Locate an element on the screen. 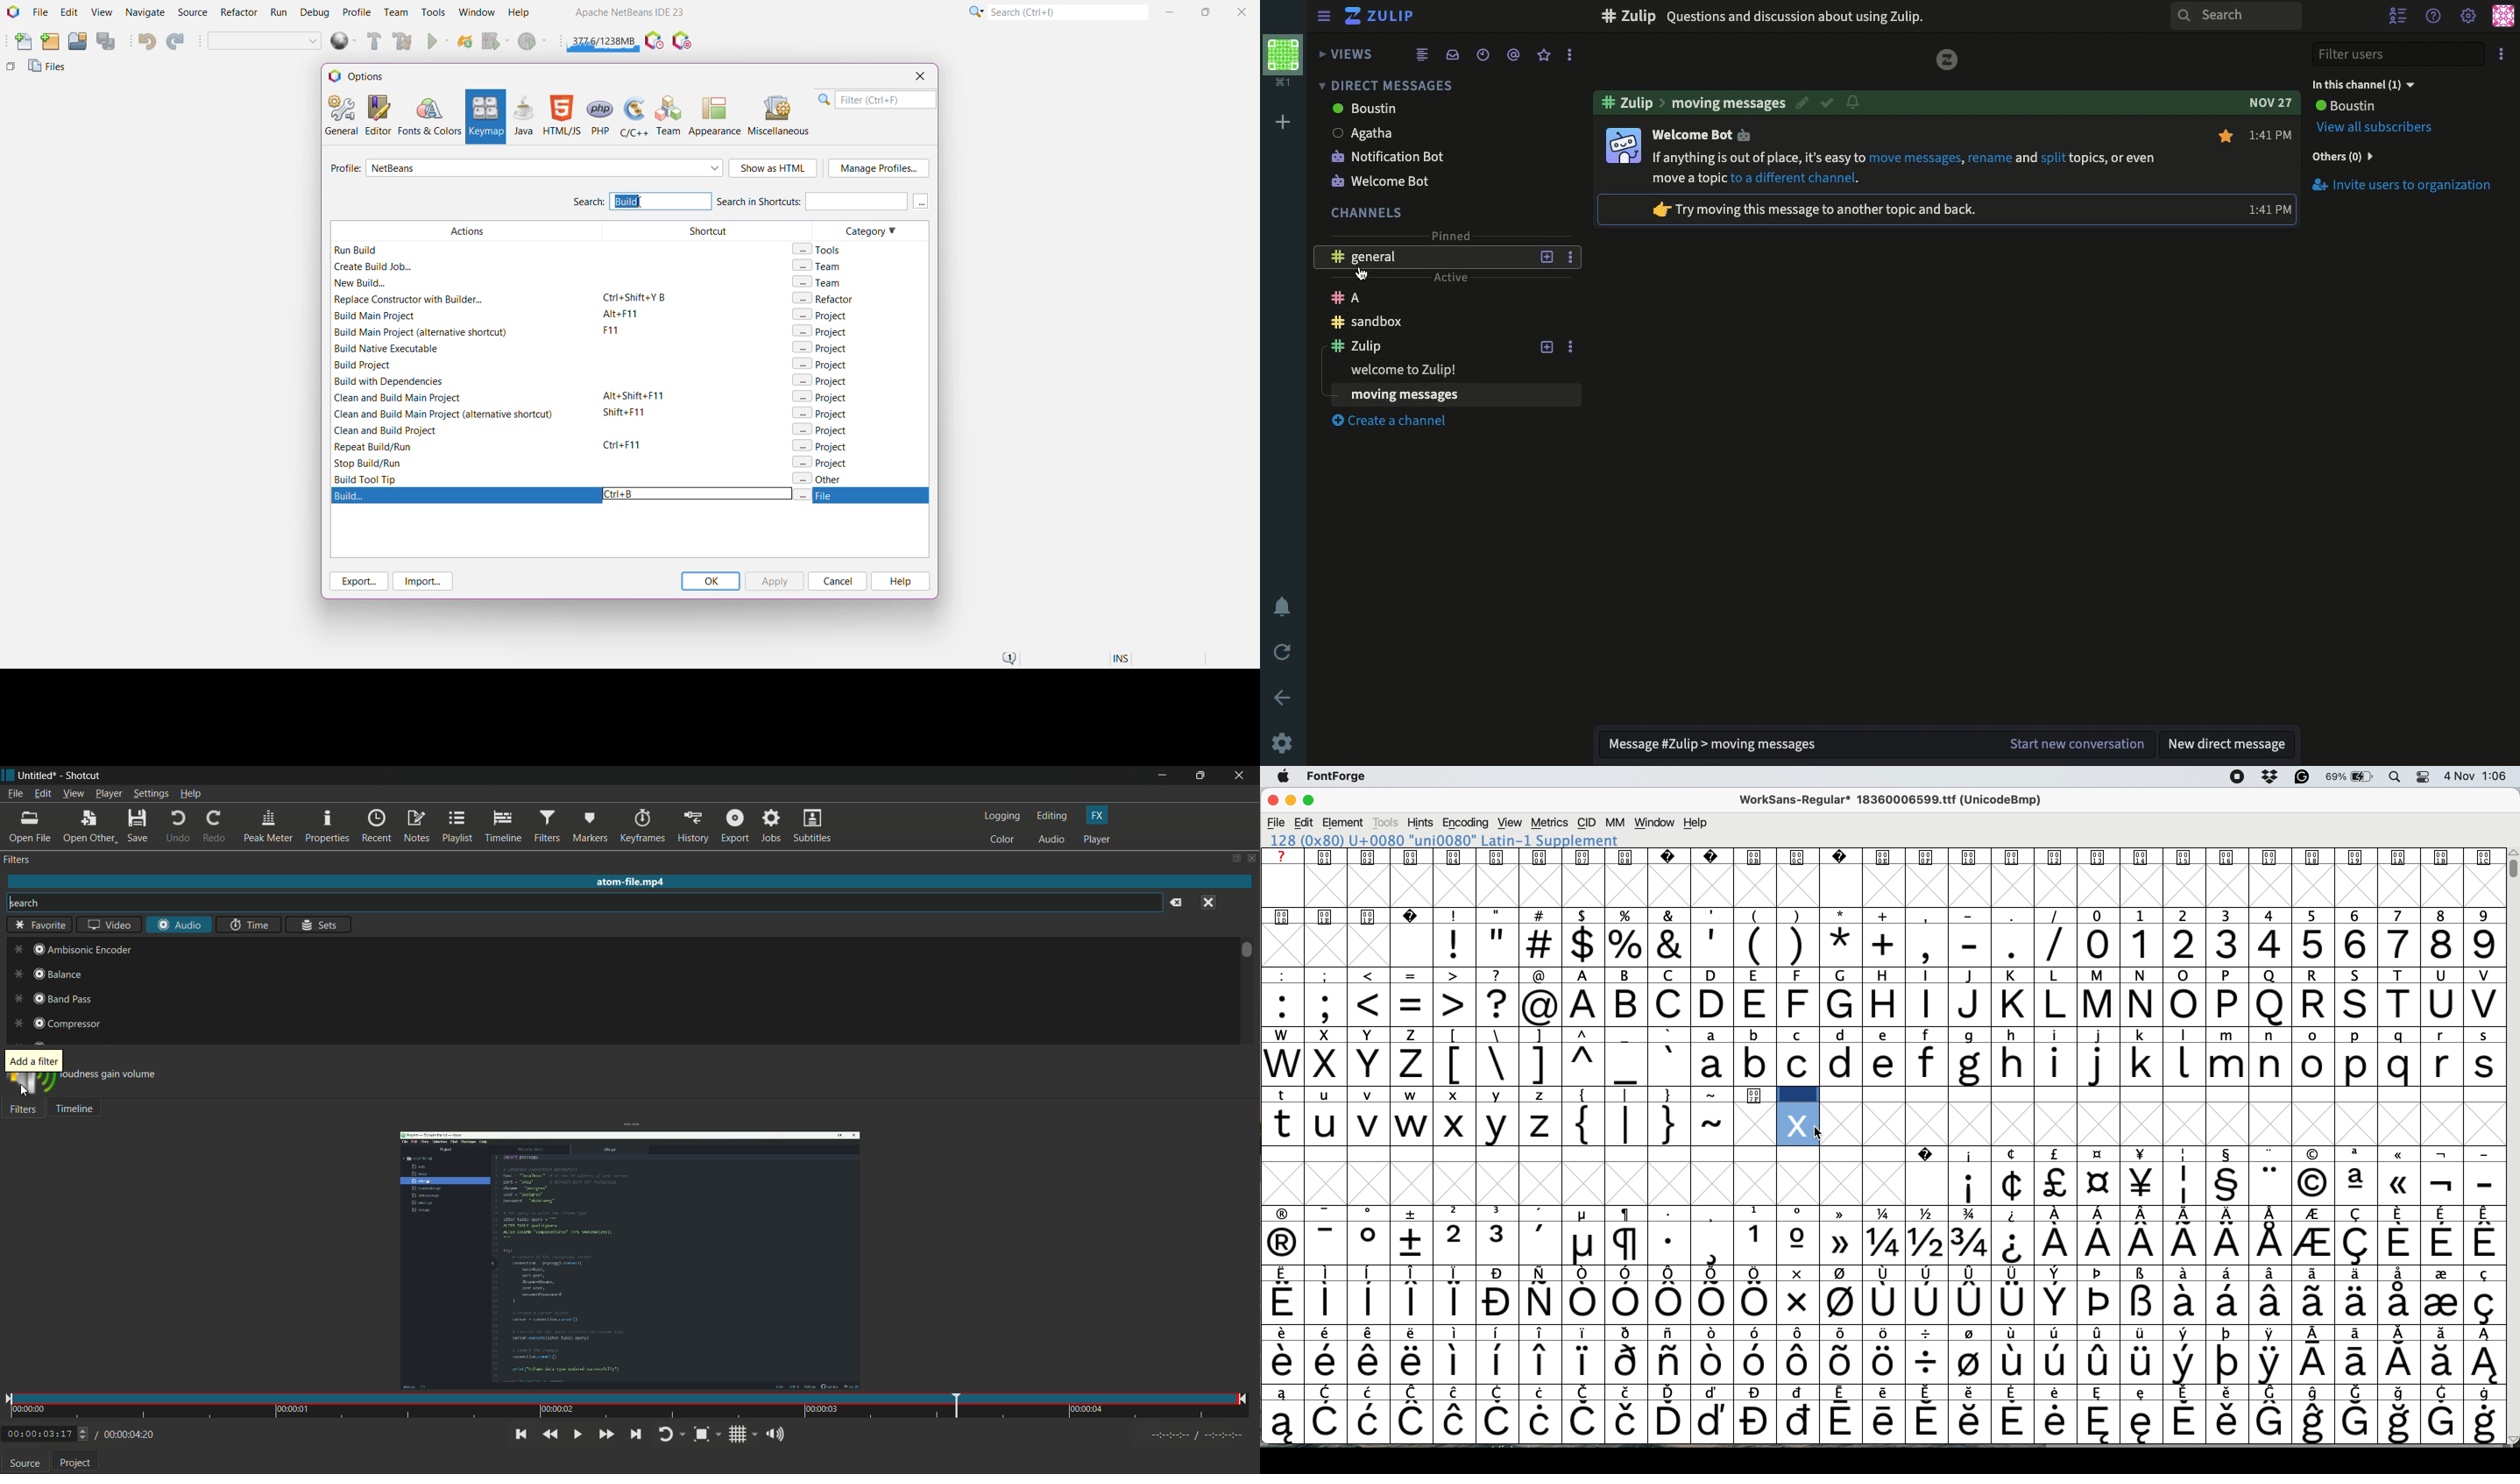 The image size is (2520, 1484). Loudness gain Volume is located at coordinates (108, 1078).